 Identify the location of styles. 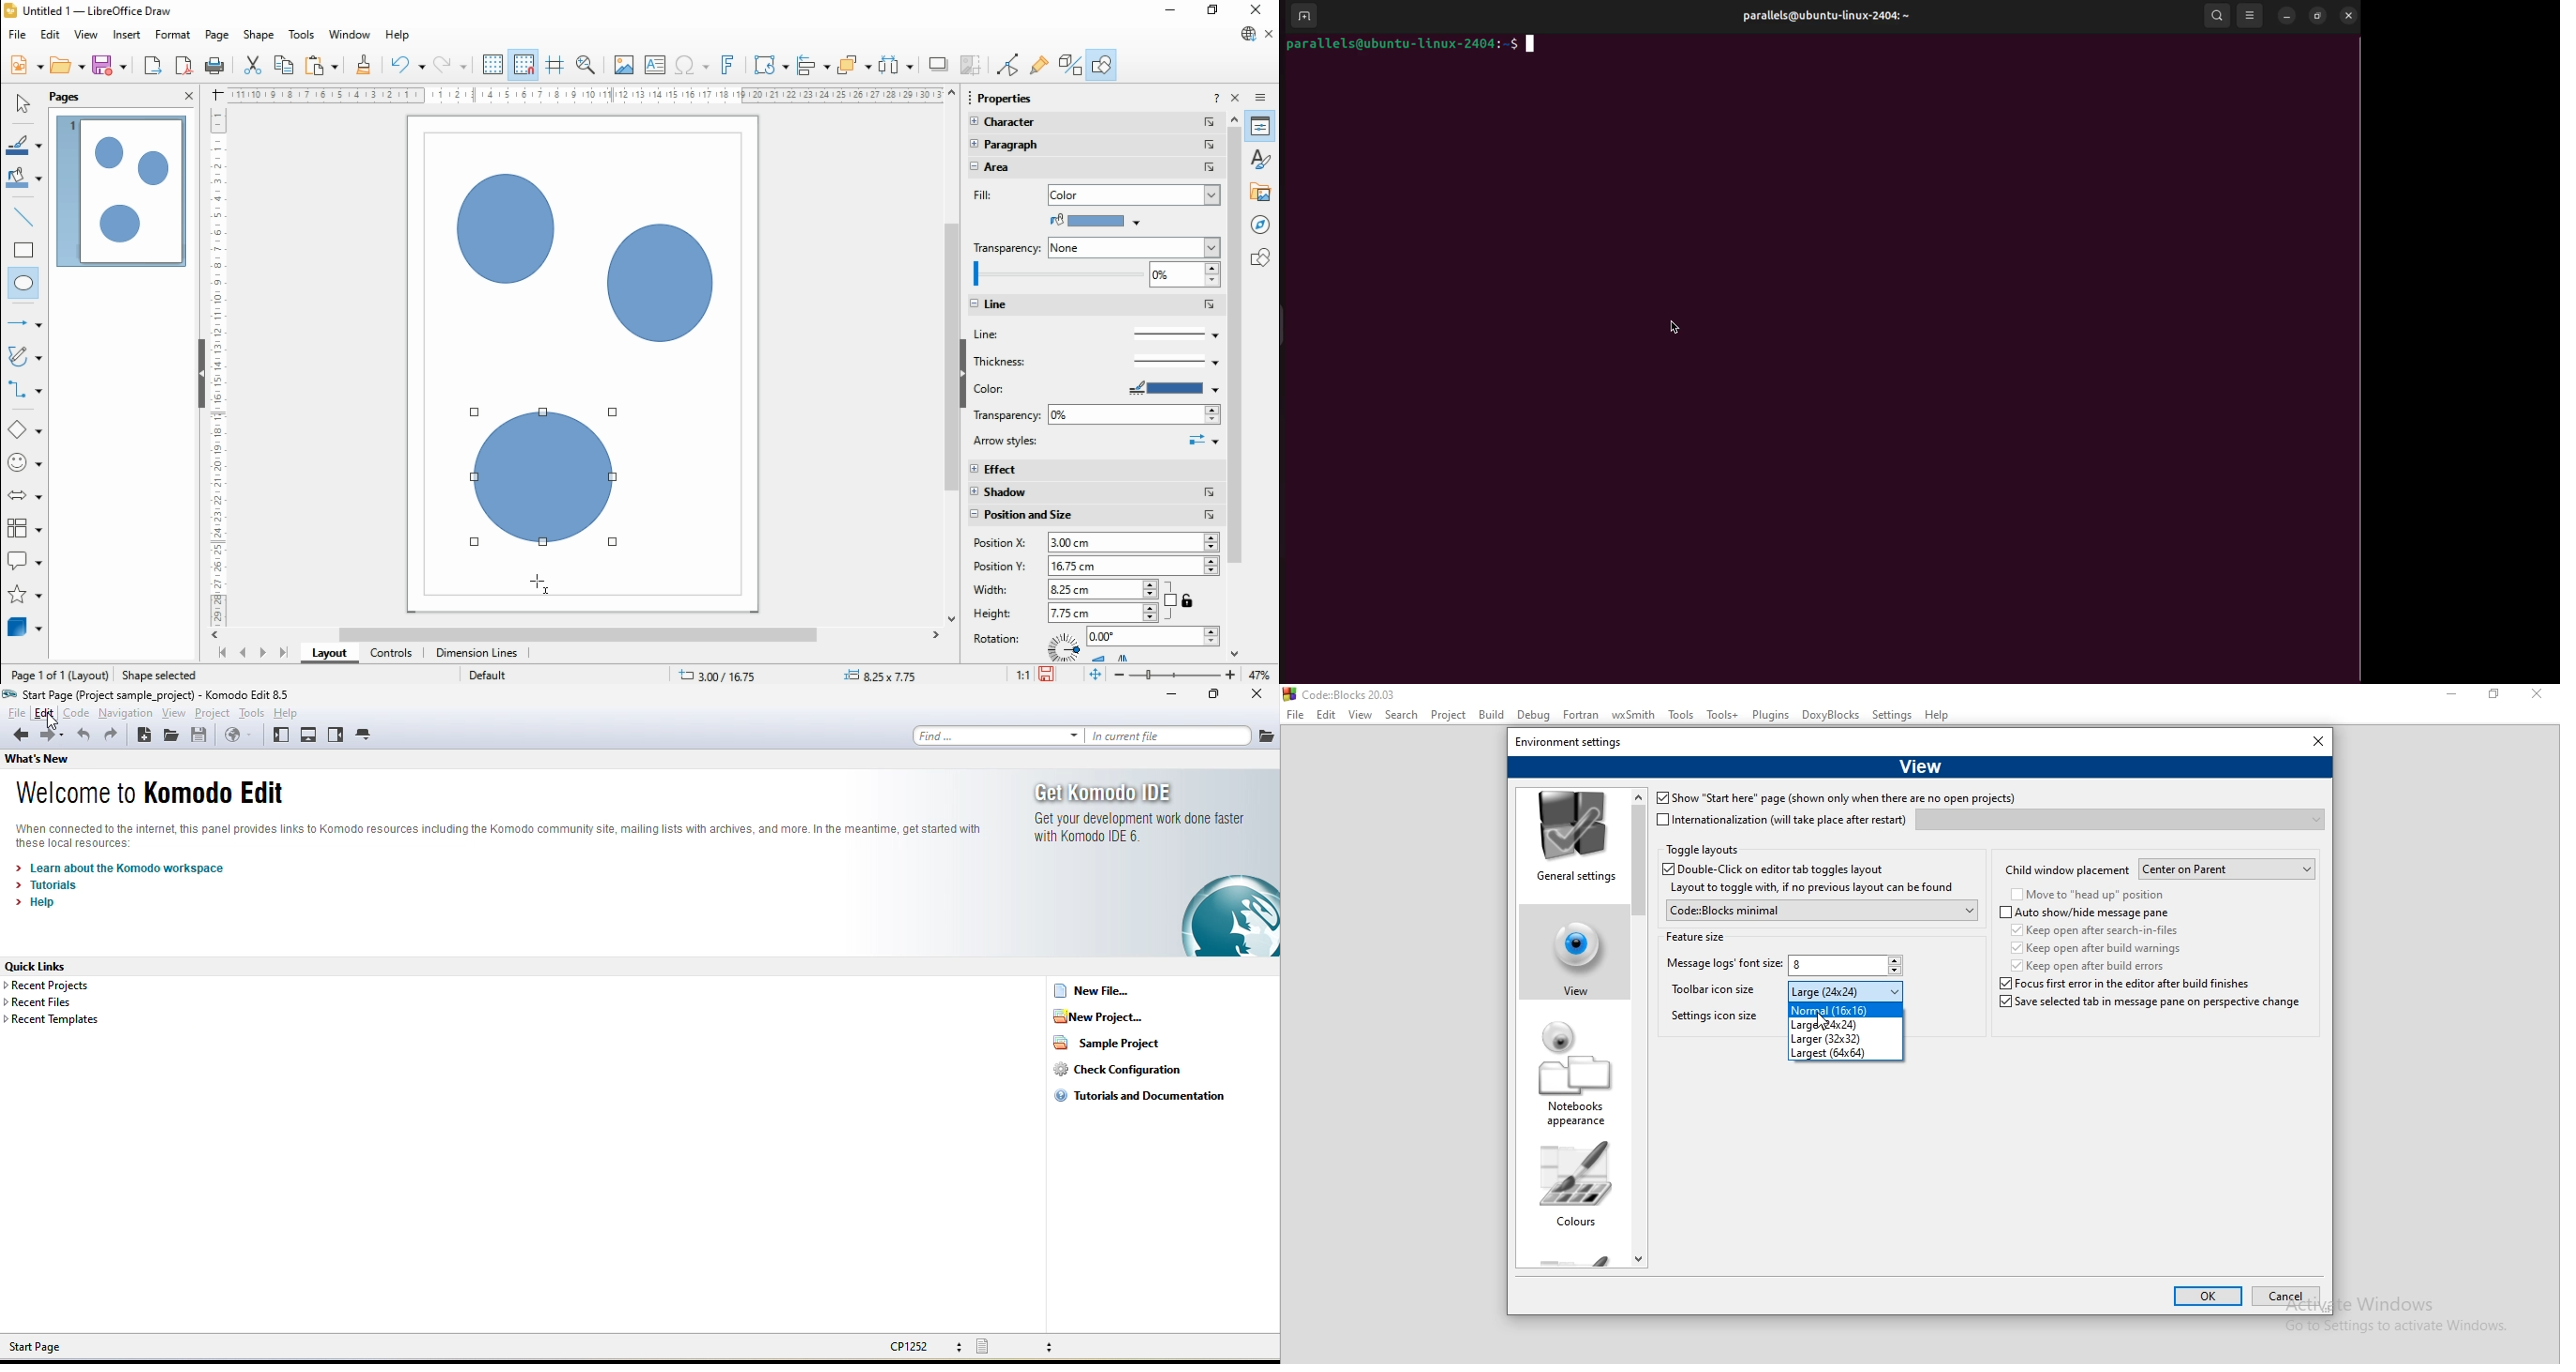
(1262, 157).